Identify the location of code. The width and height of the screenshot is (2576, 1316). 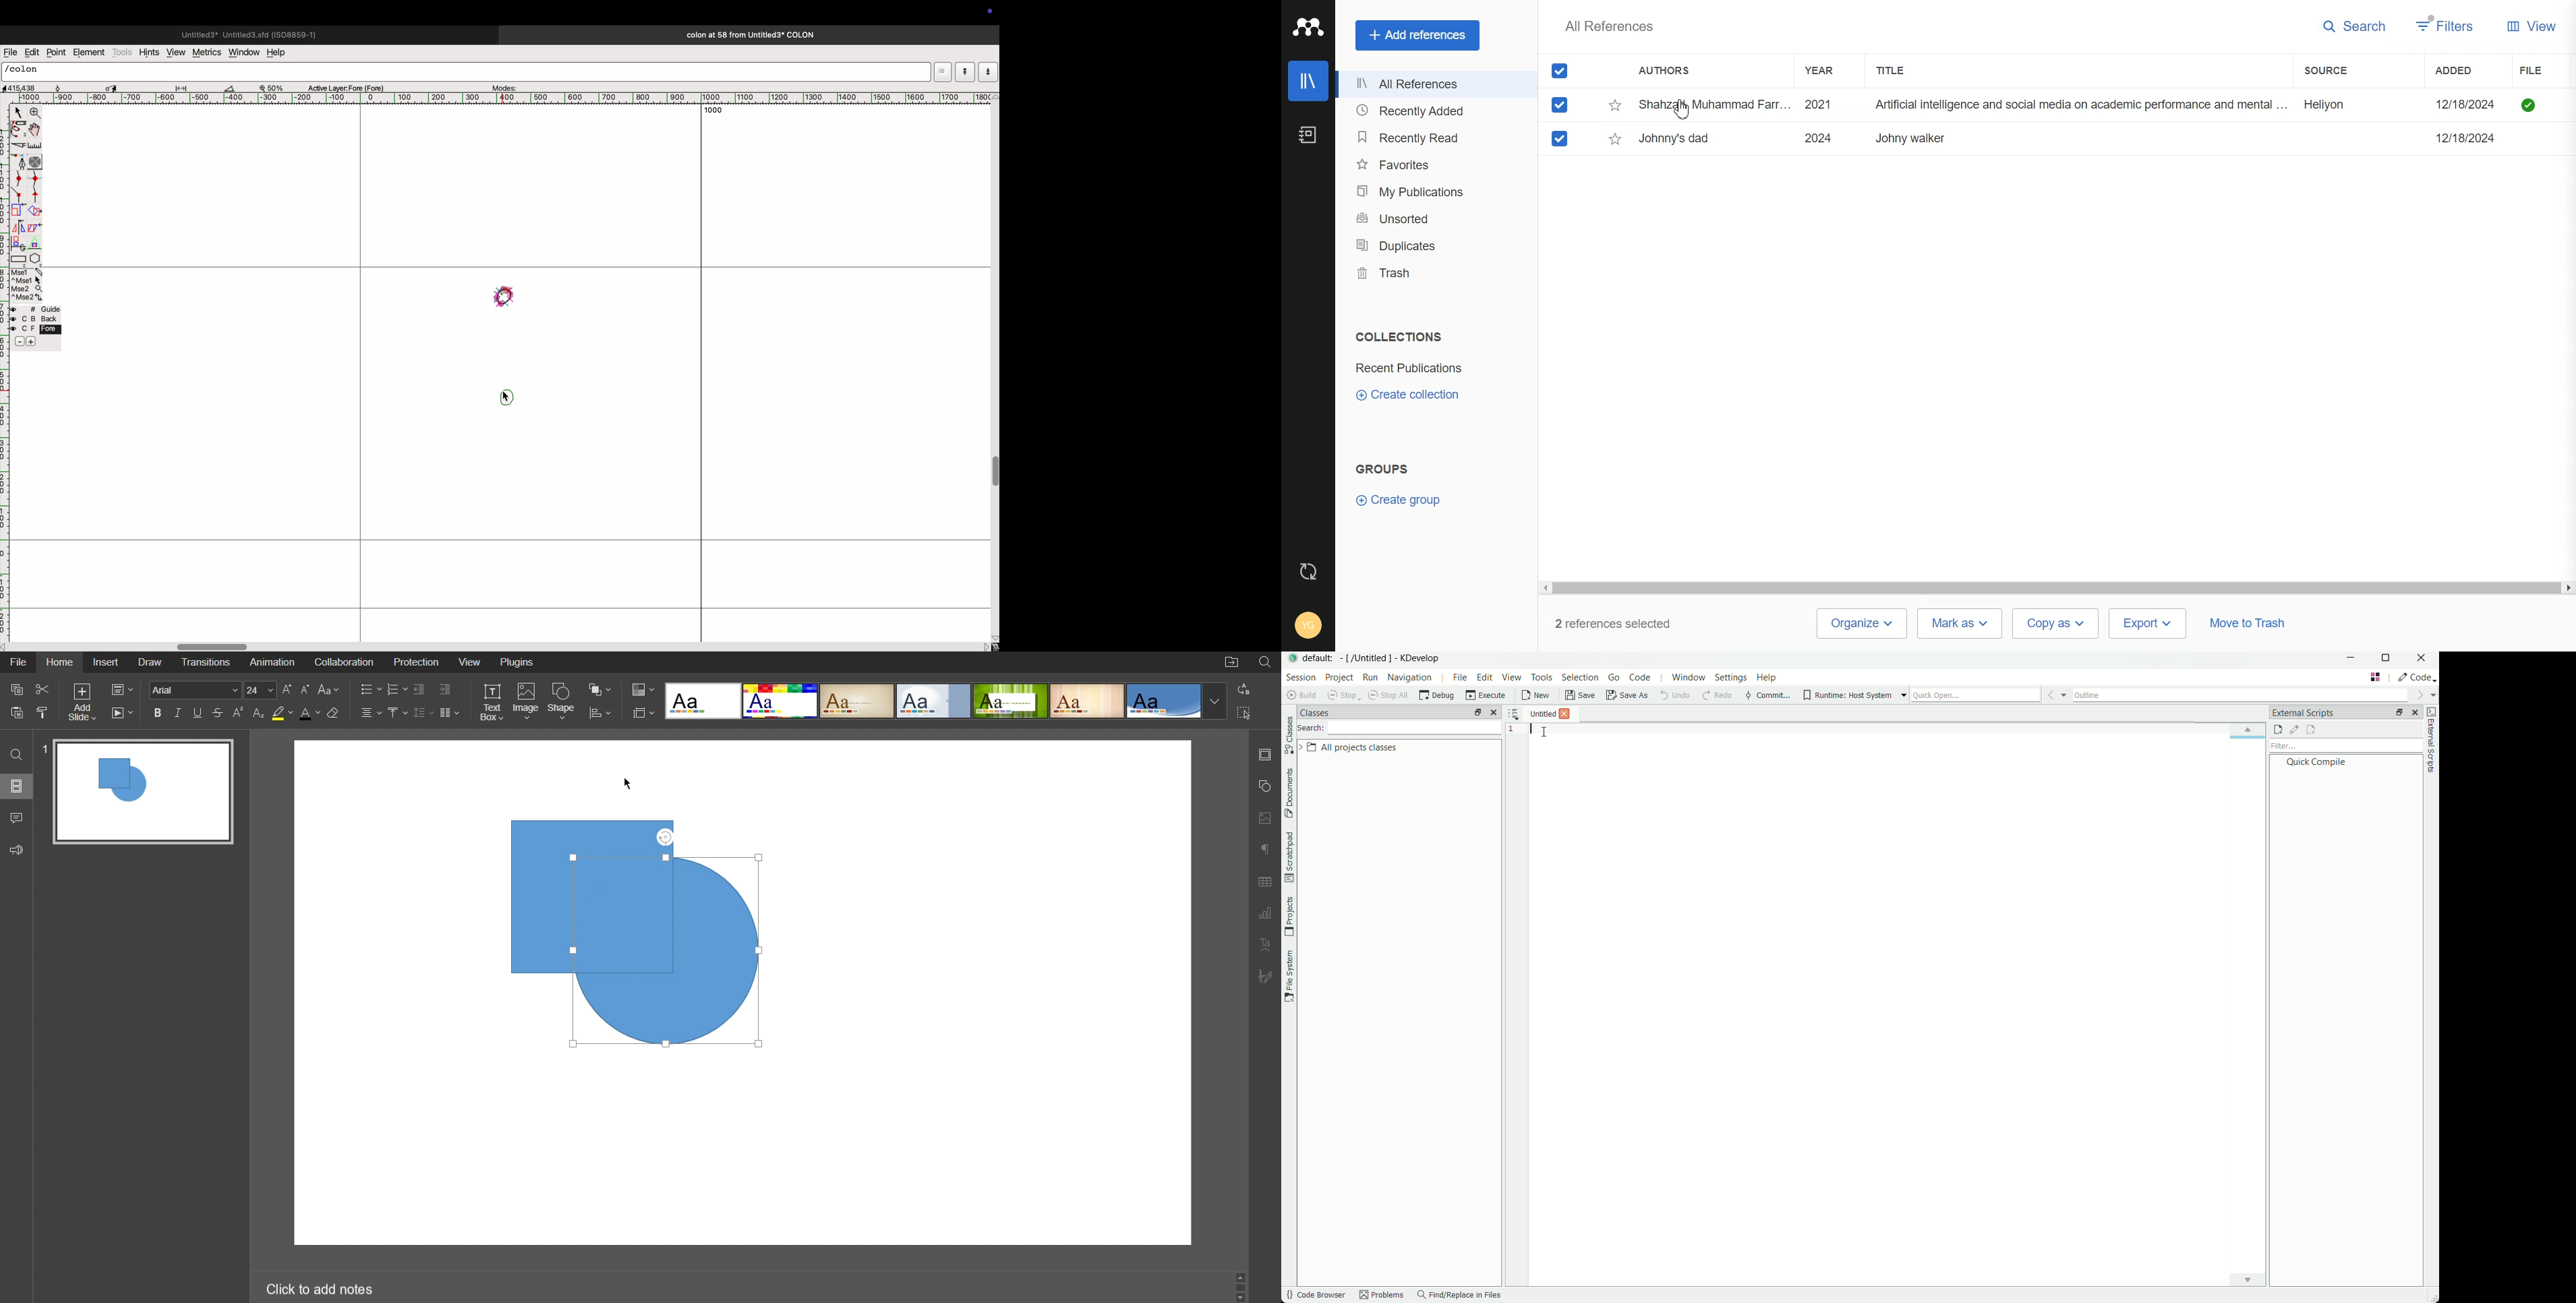
(1641, 679).